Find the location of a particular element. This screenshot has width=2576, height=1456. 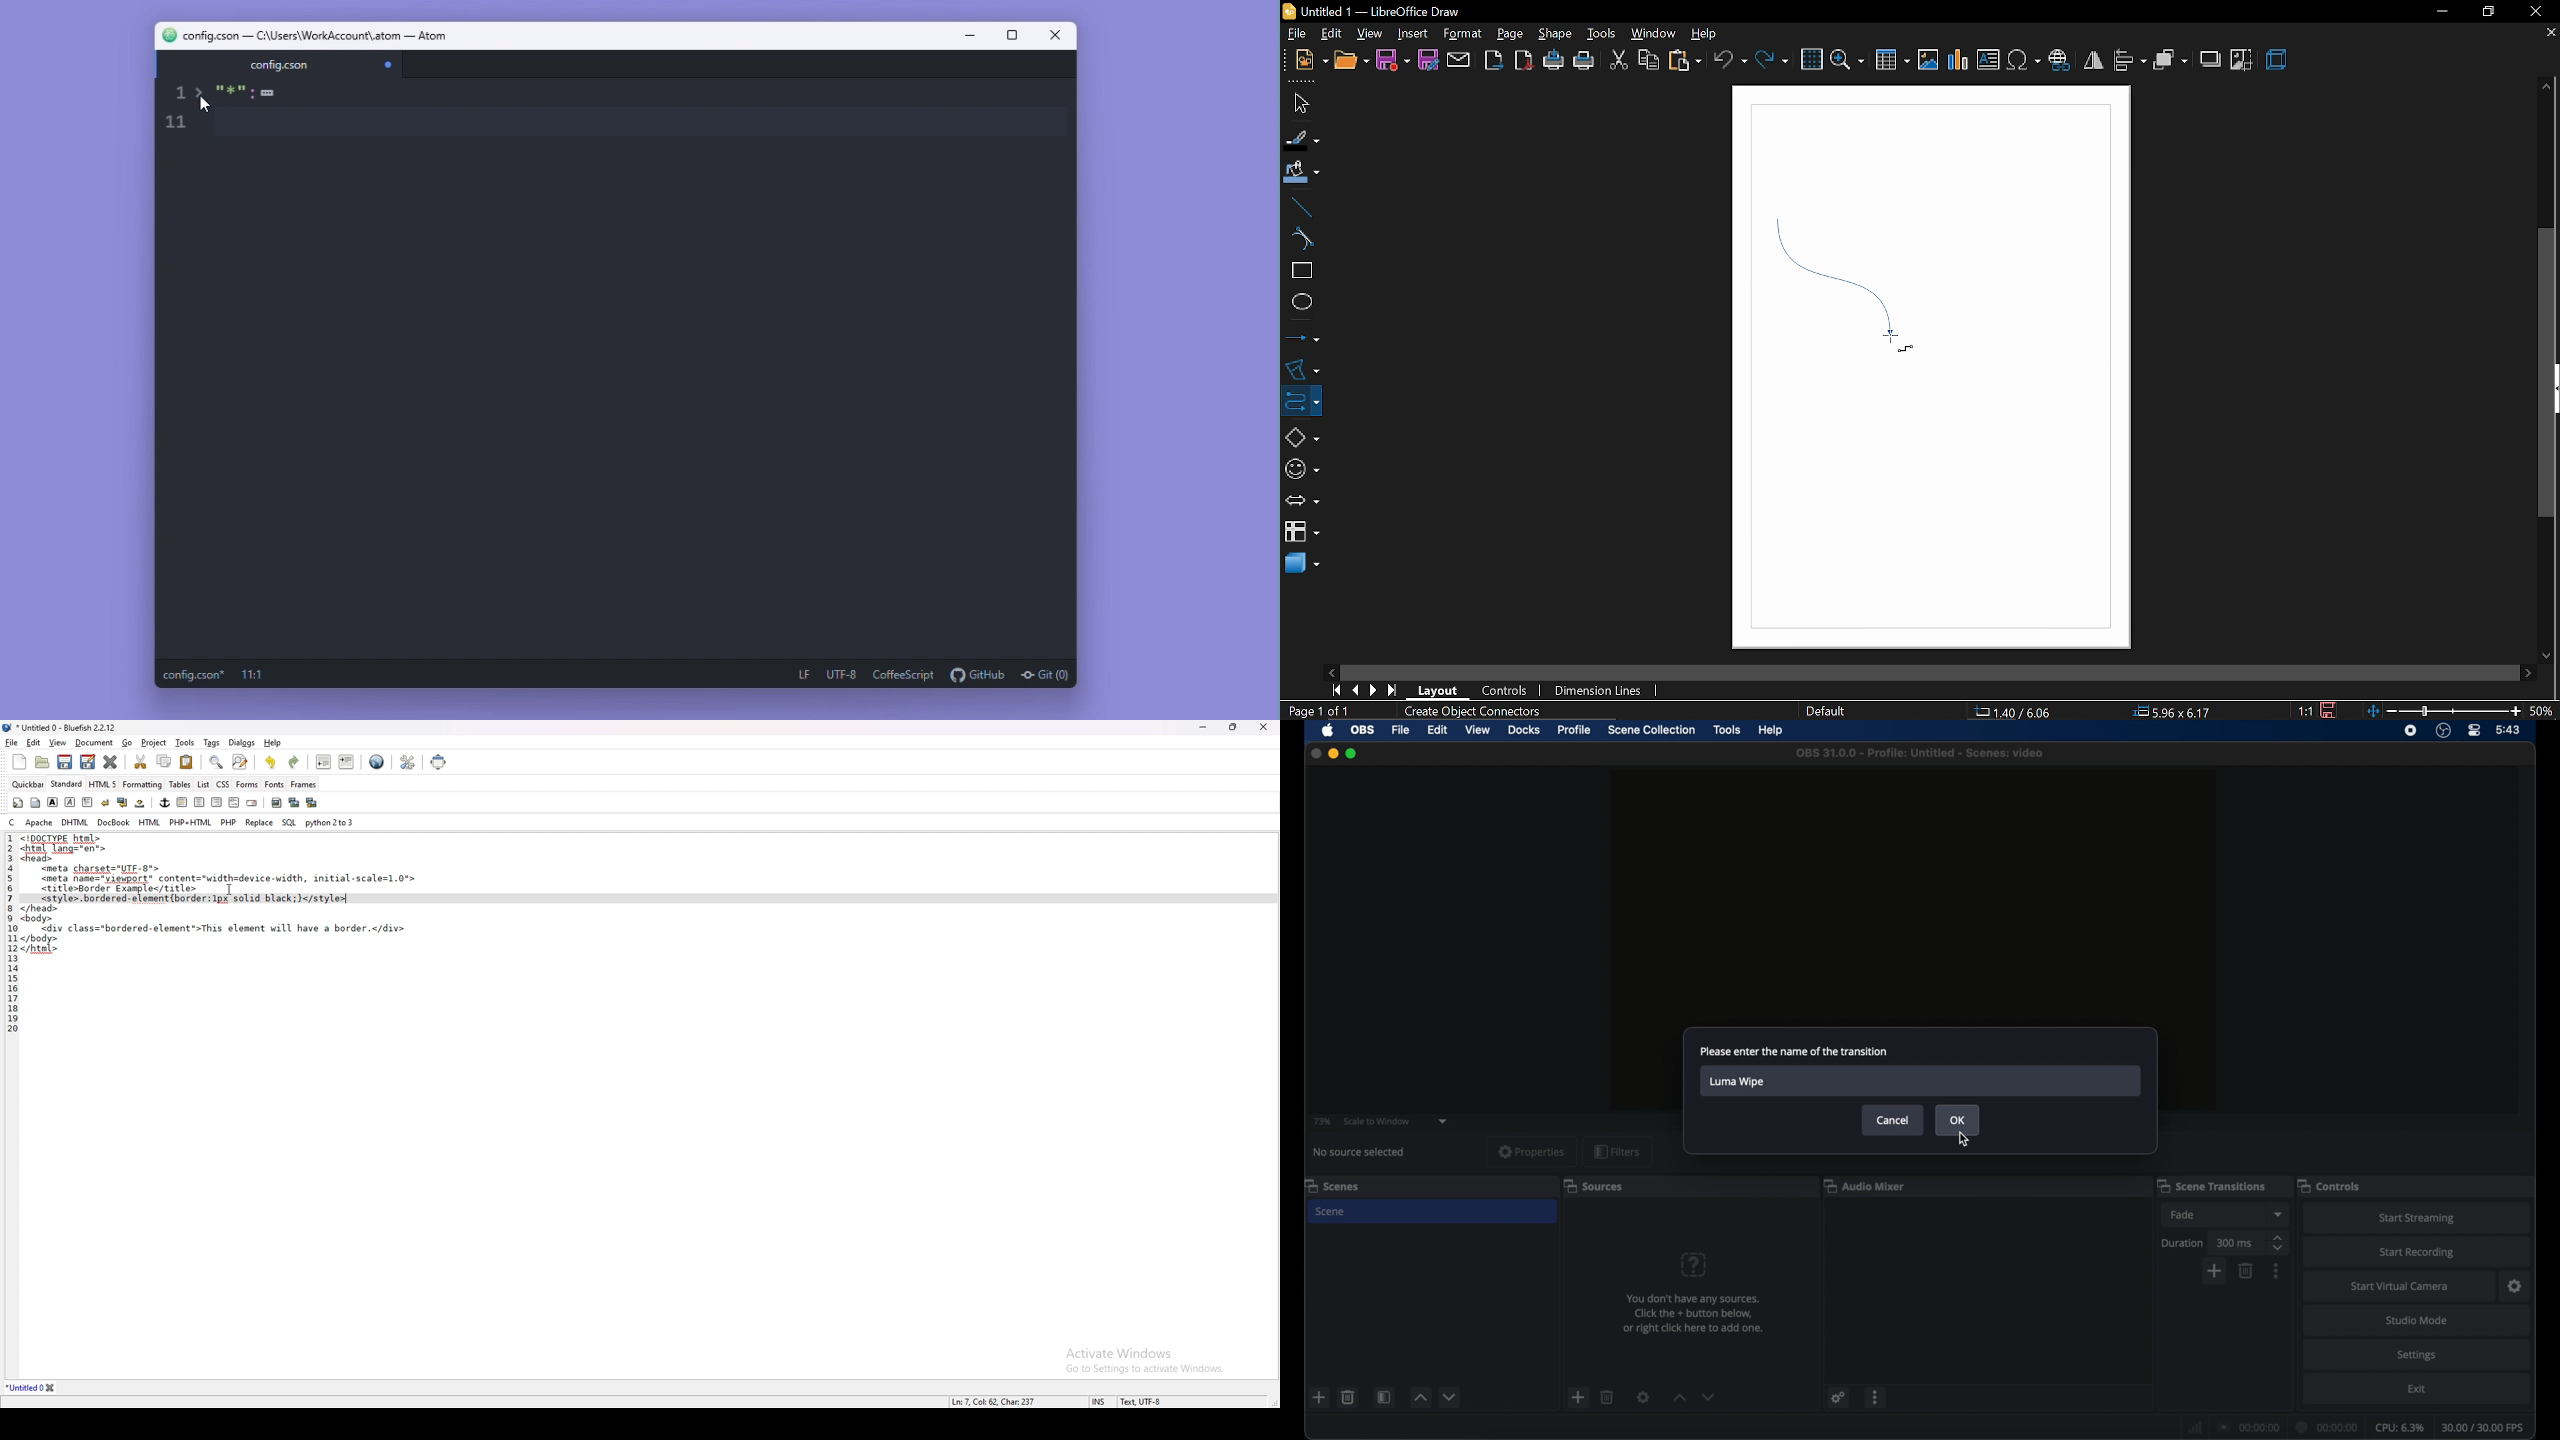

decrement is located at coordinates (1449, 1398).